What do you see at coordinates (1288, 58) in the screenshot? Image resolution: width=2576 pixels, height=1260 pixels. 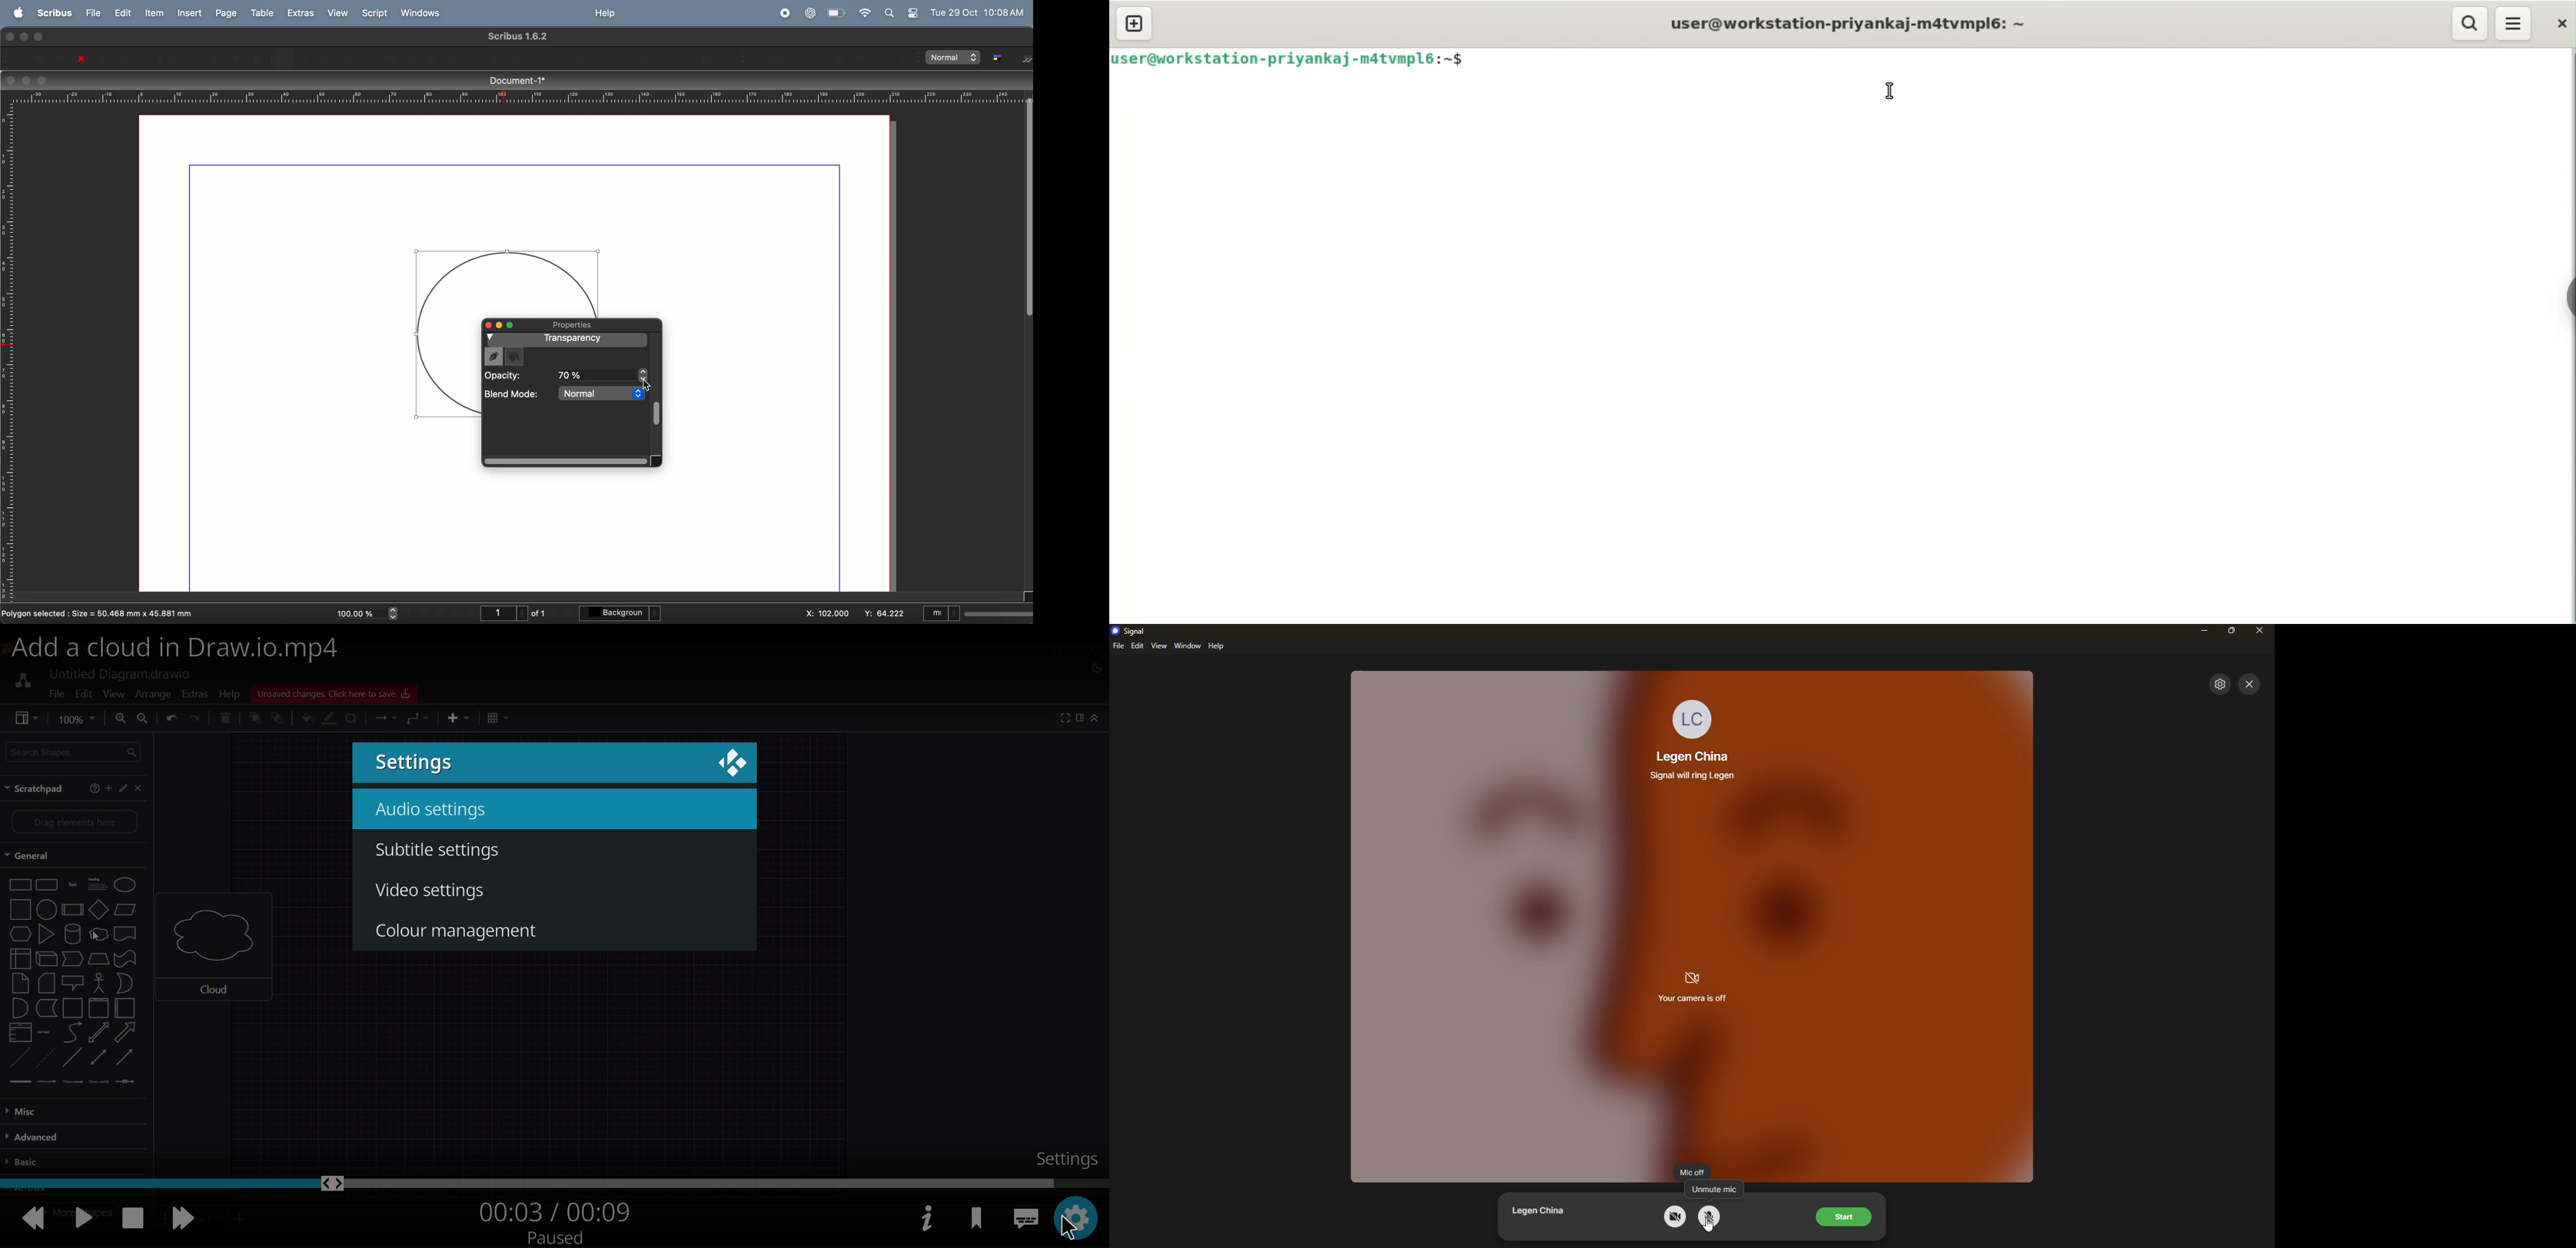 I see `user@workstation-priyankaj-m4tvmlp6:~$` at bounding box center [1288, 58].